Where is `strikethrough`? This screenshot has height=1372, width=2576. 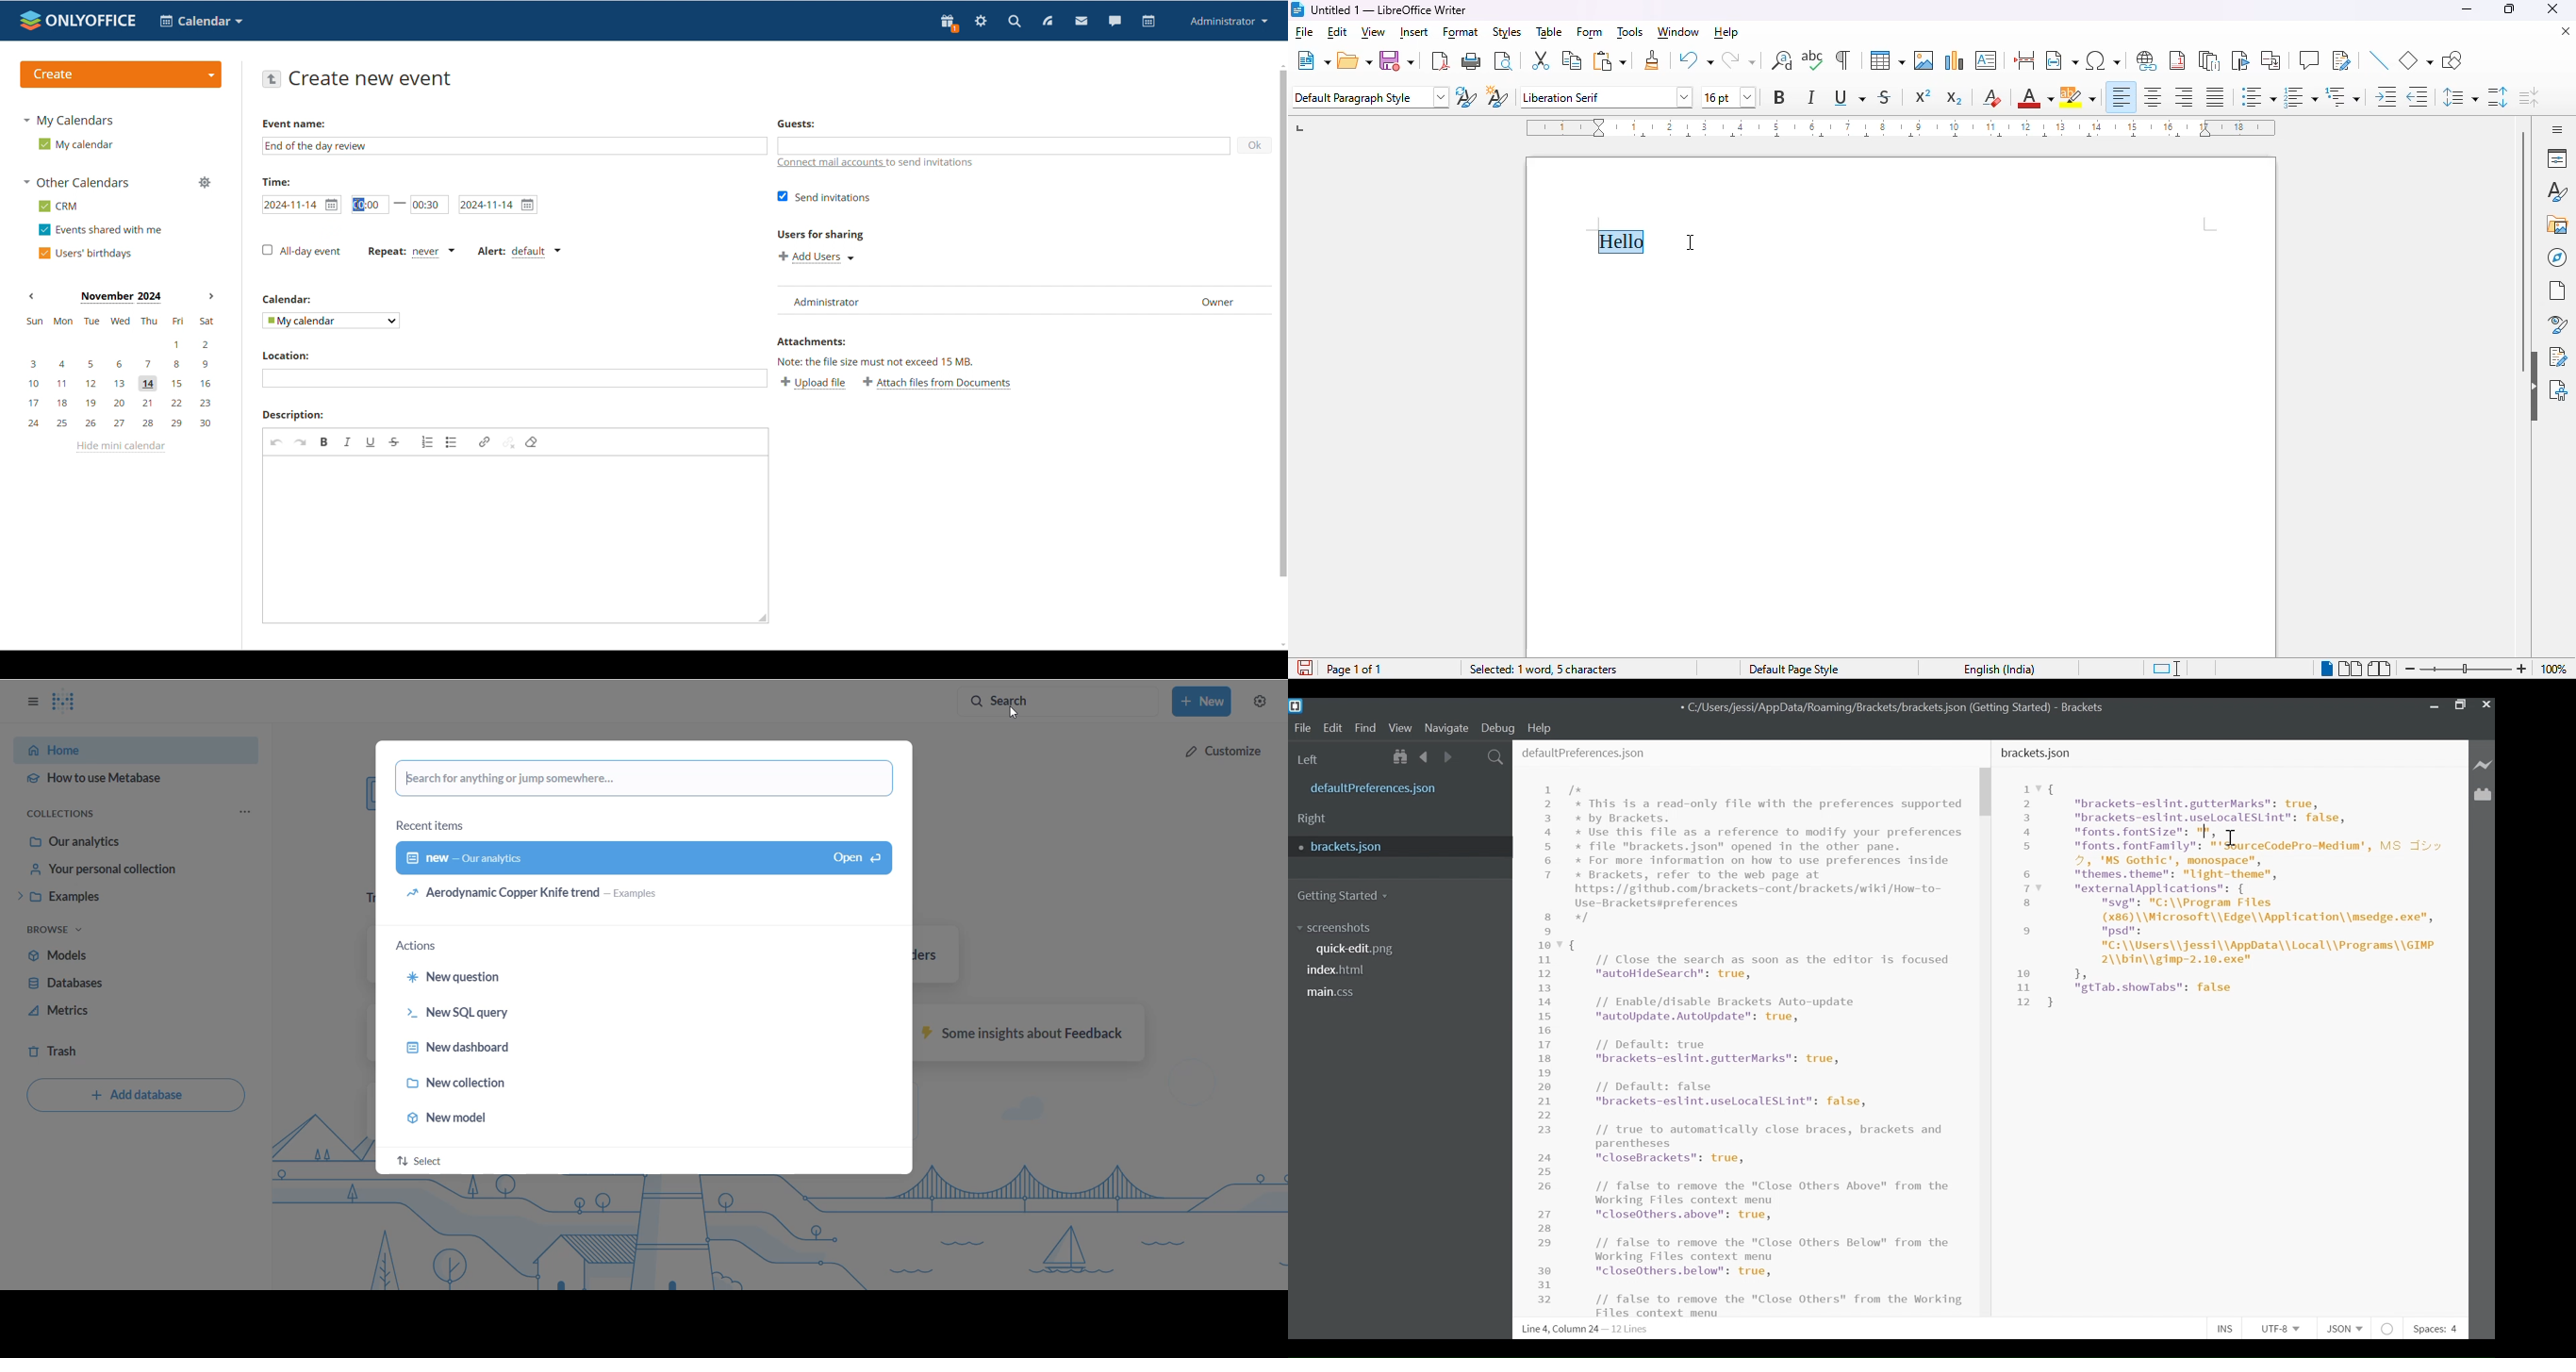 strikethrough is located at coordinates (1885, 97).